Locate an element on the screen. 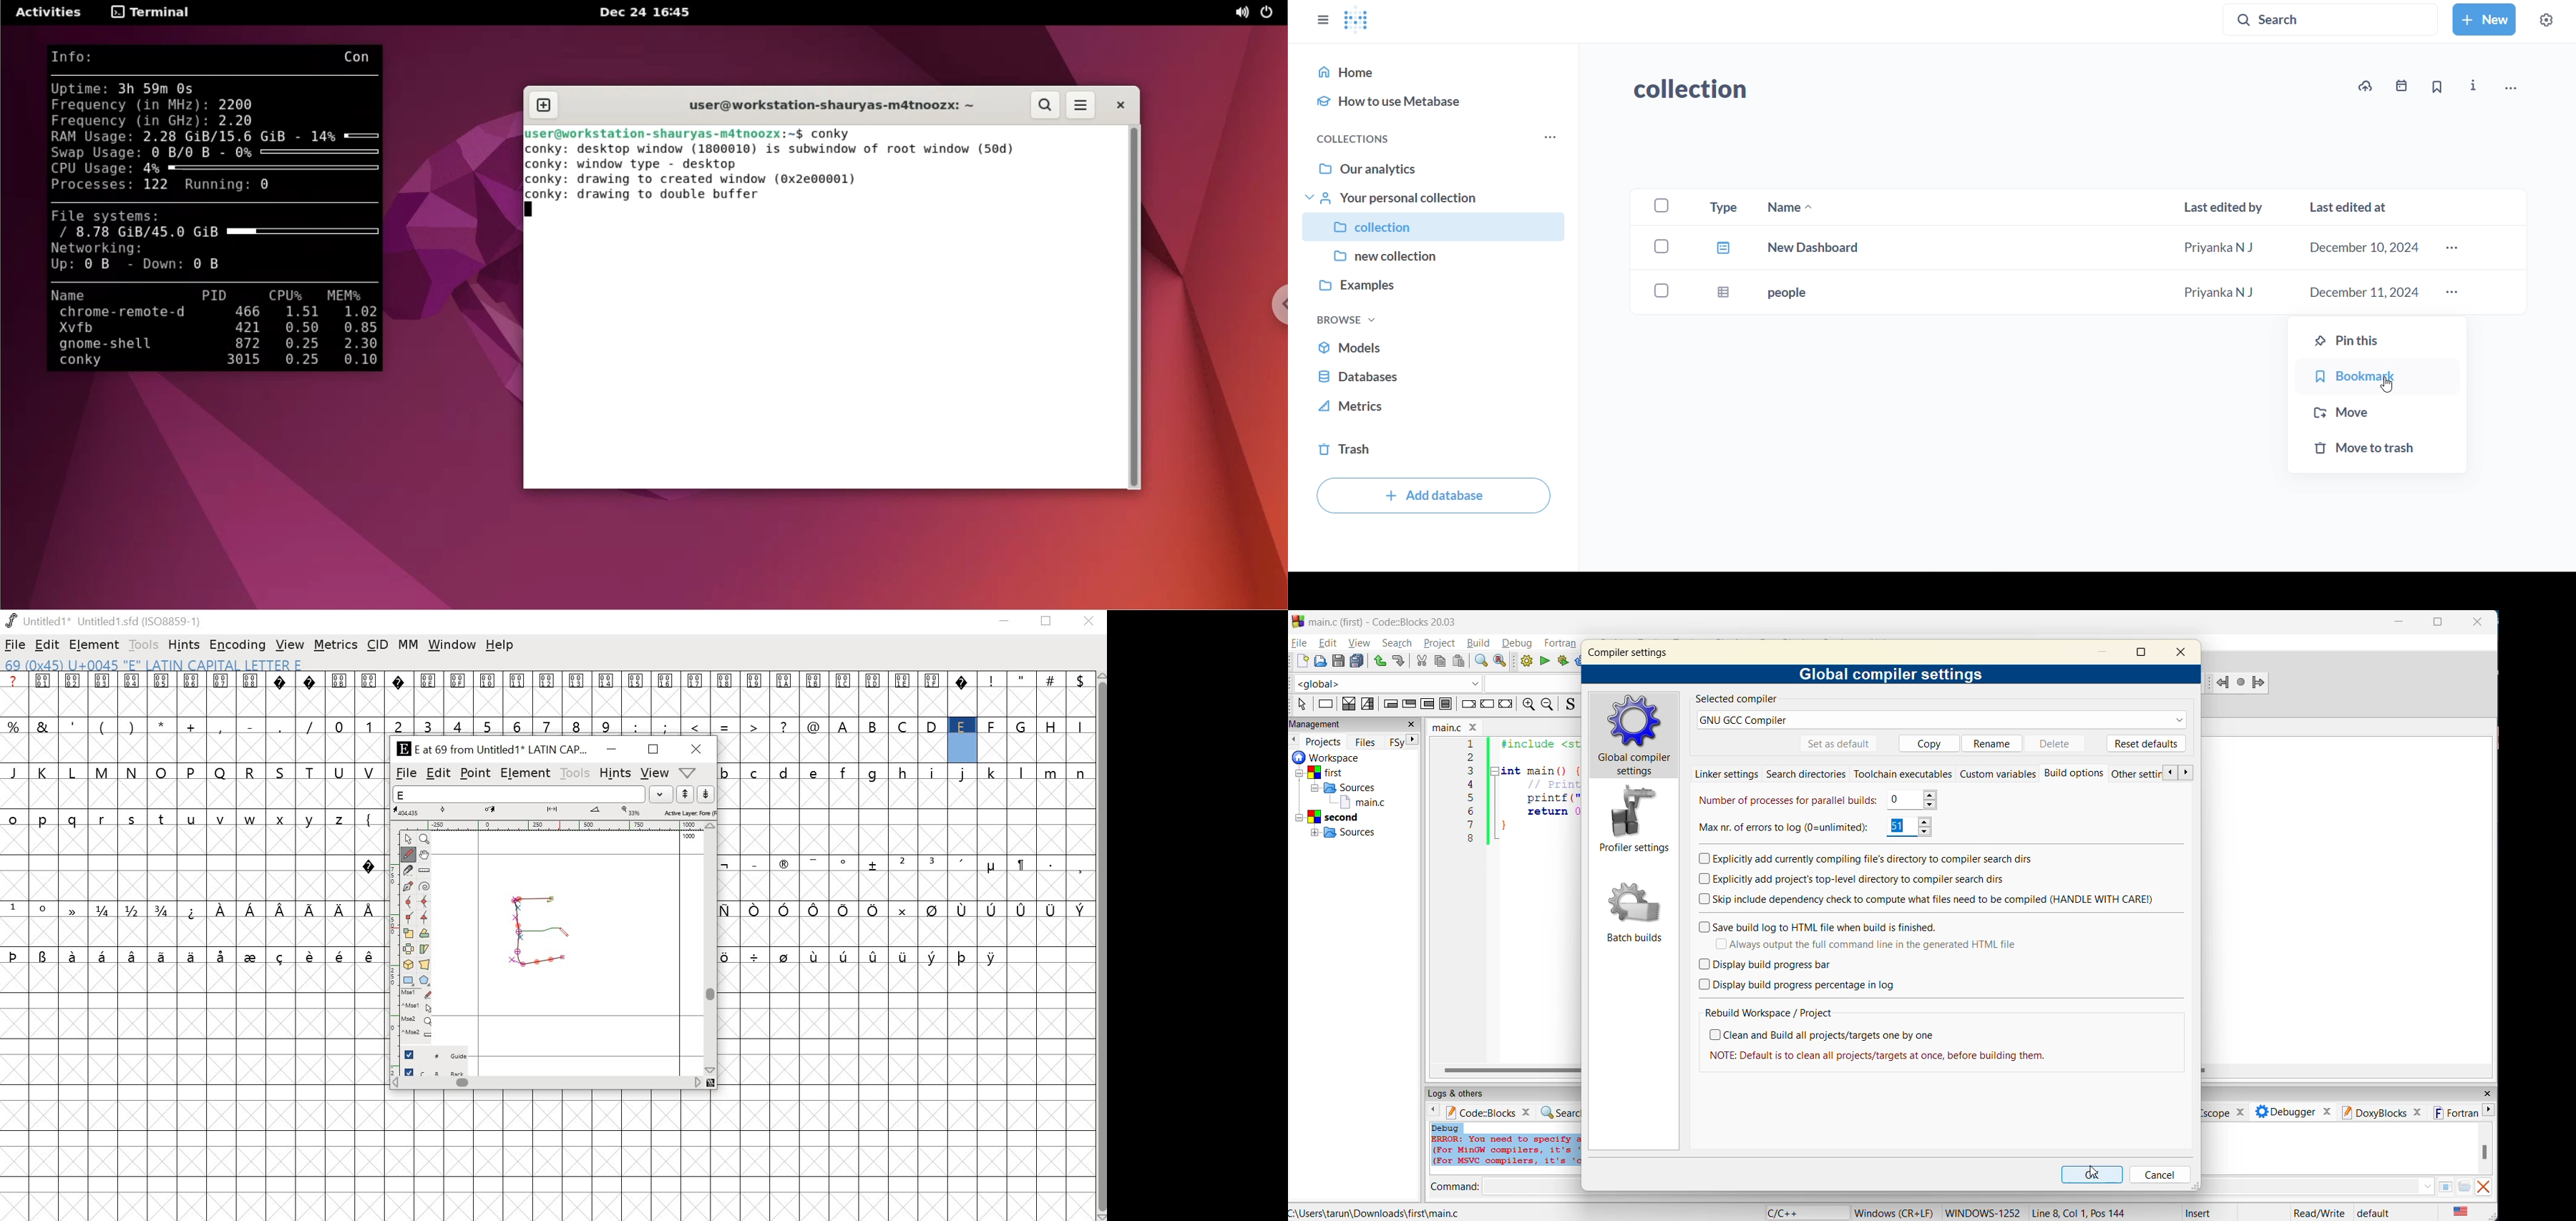  Windows (CR+LF) is located at coordinates (1893, 1212).